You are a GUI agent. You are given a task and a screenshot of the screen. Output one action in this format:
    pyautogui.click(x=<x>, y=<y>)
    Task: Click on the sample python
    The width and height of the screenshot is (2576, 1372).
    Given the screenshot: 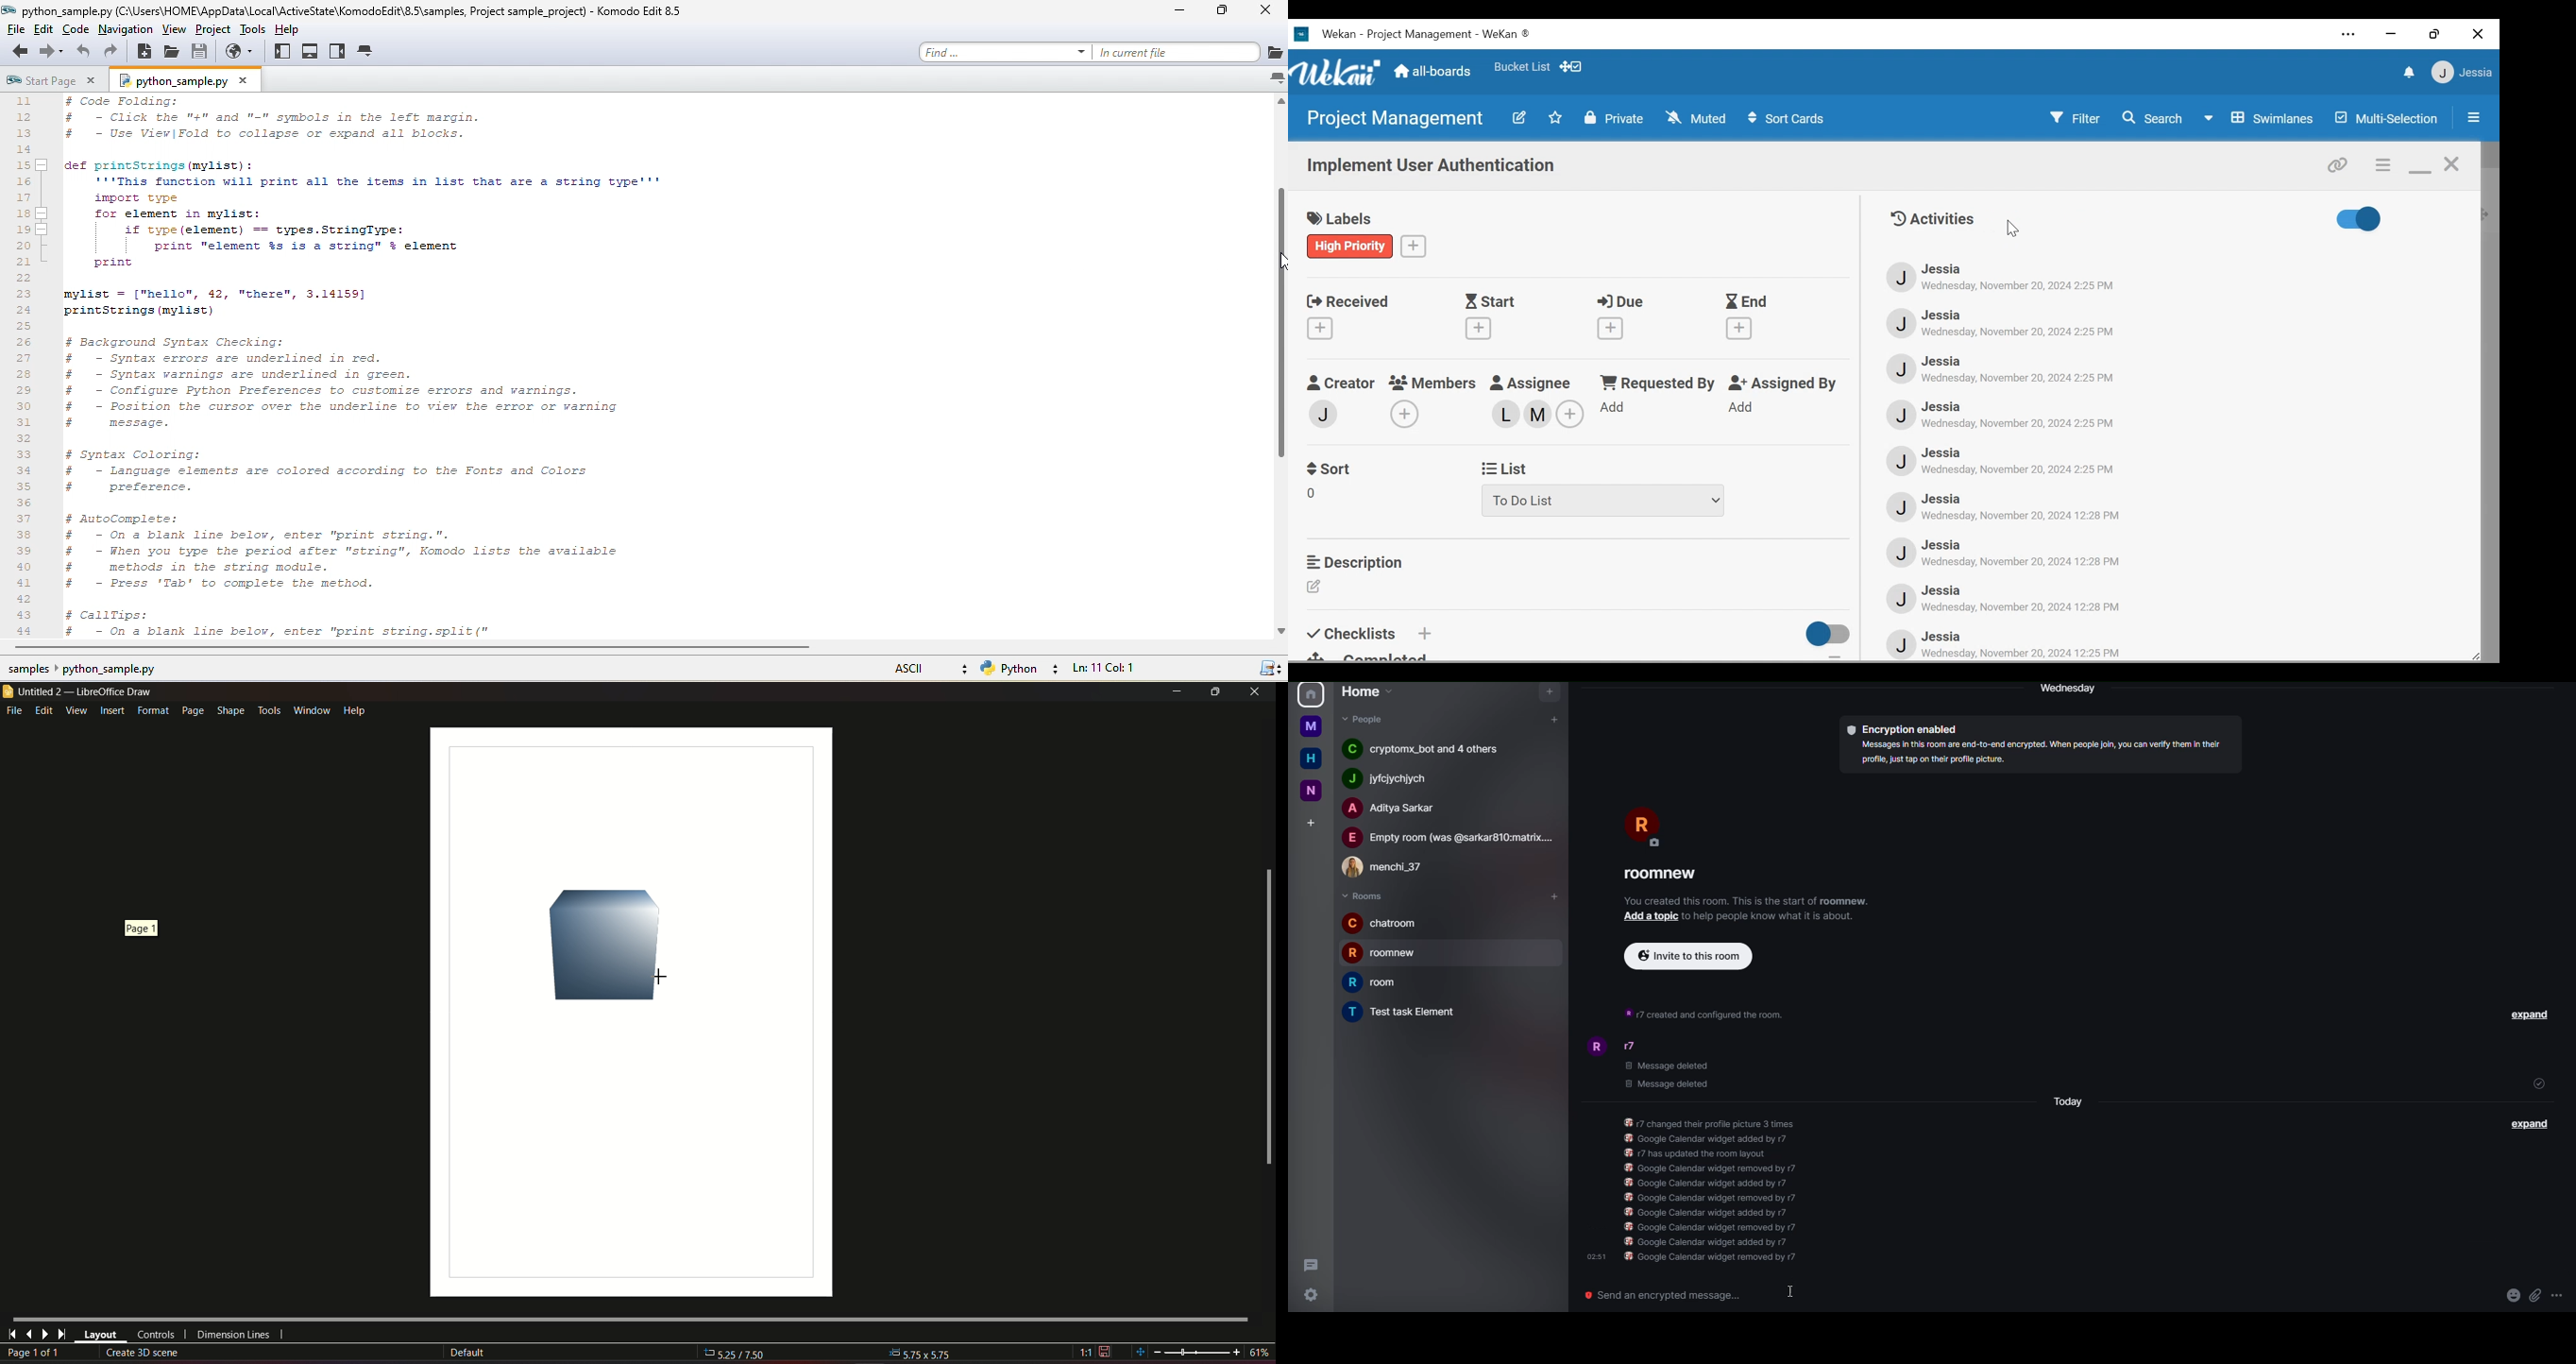 What is the action you would take?
    pyautogui.click(x=110, y=672)
    